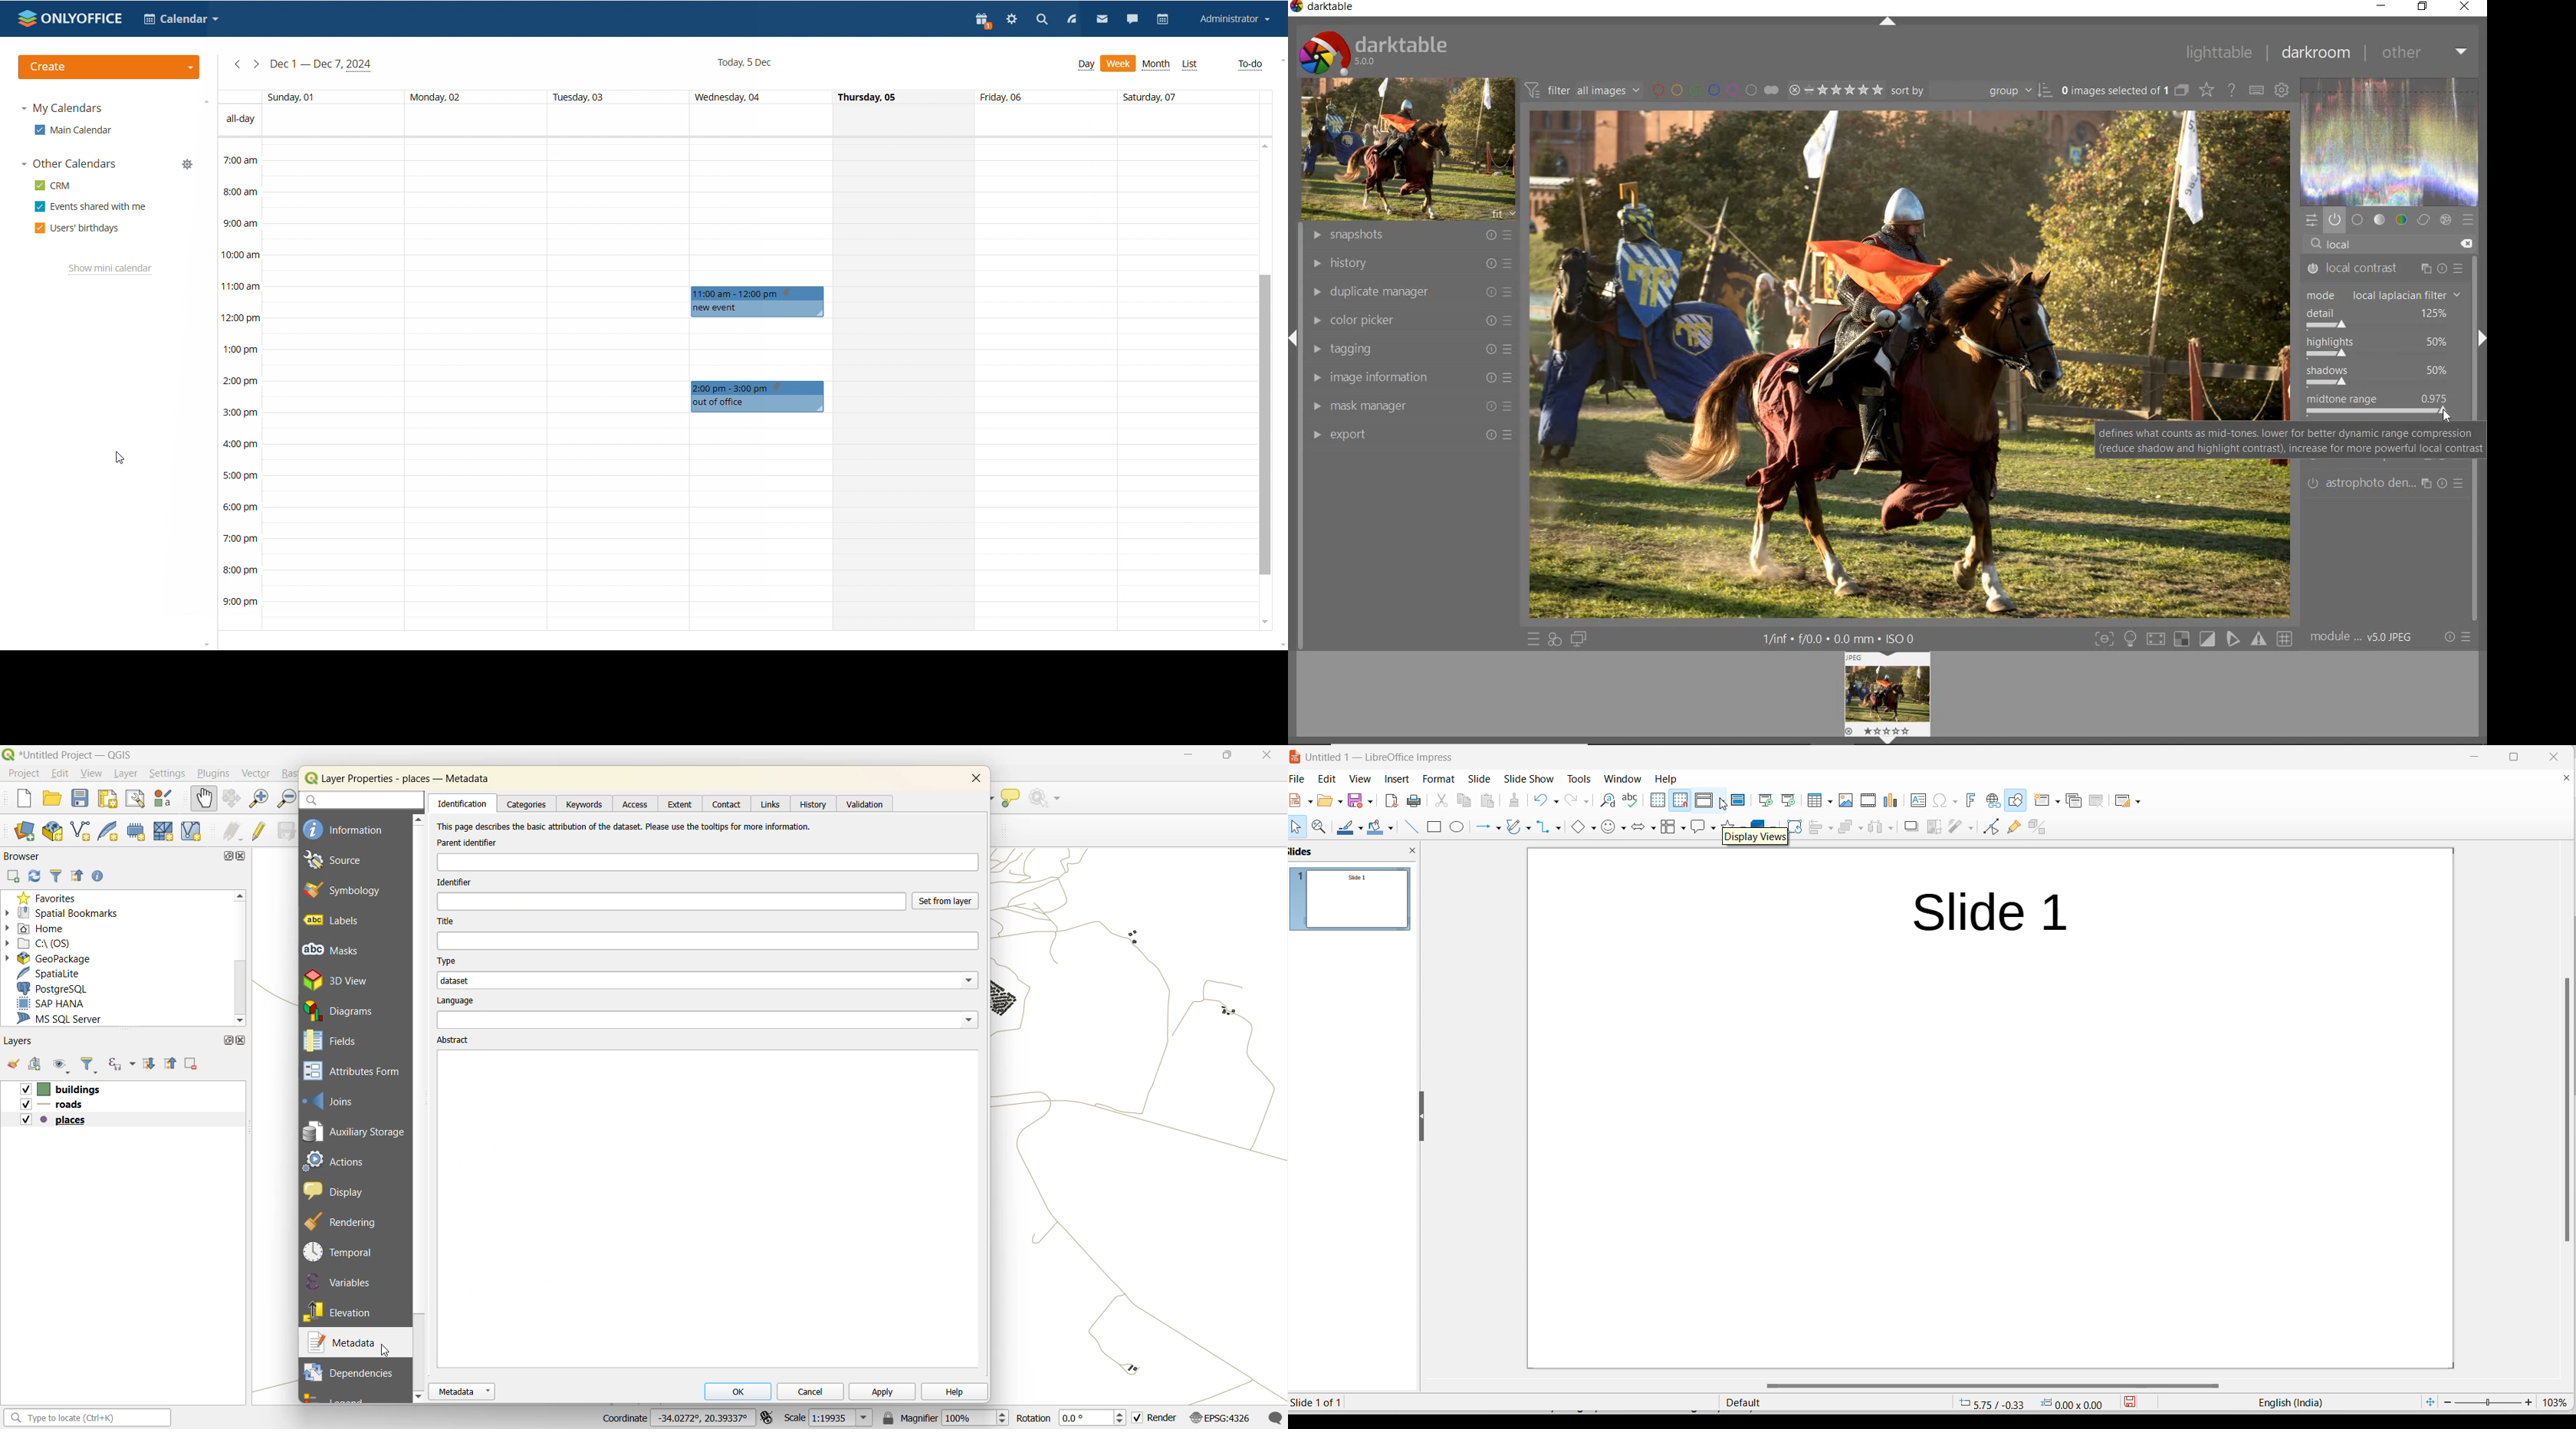 This screenshot has height=1456, width=2576. I want to click on masks, so click(339, 950).